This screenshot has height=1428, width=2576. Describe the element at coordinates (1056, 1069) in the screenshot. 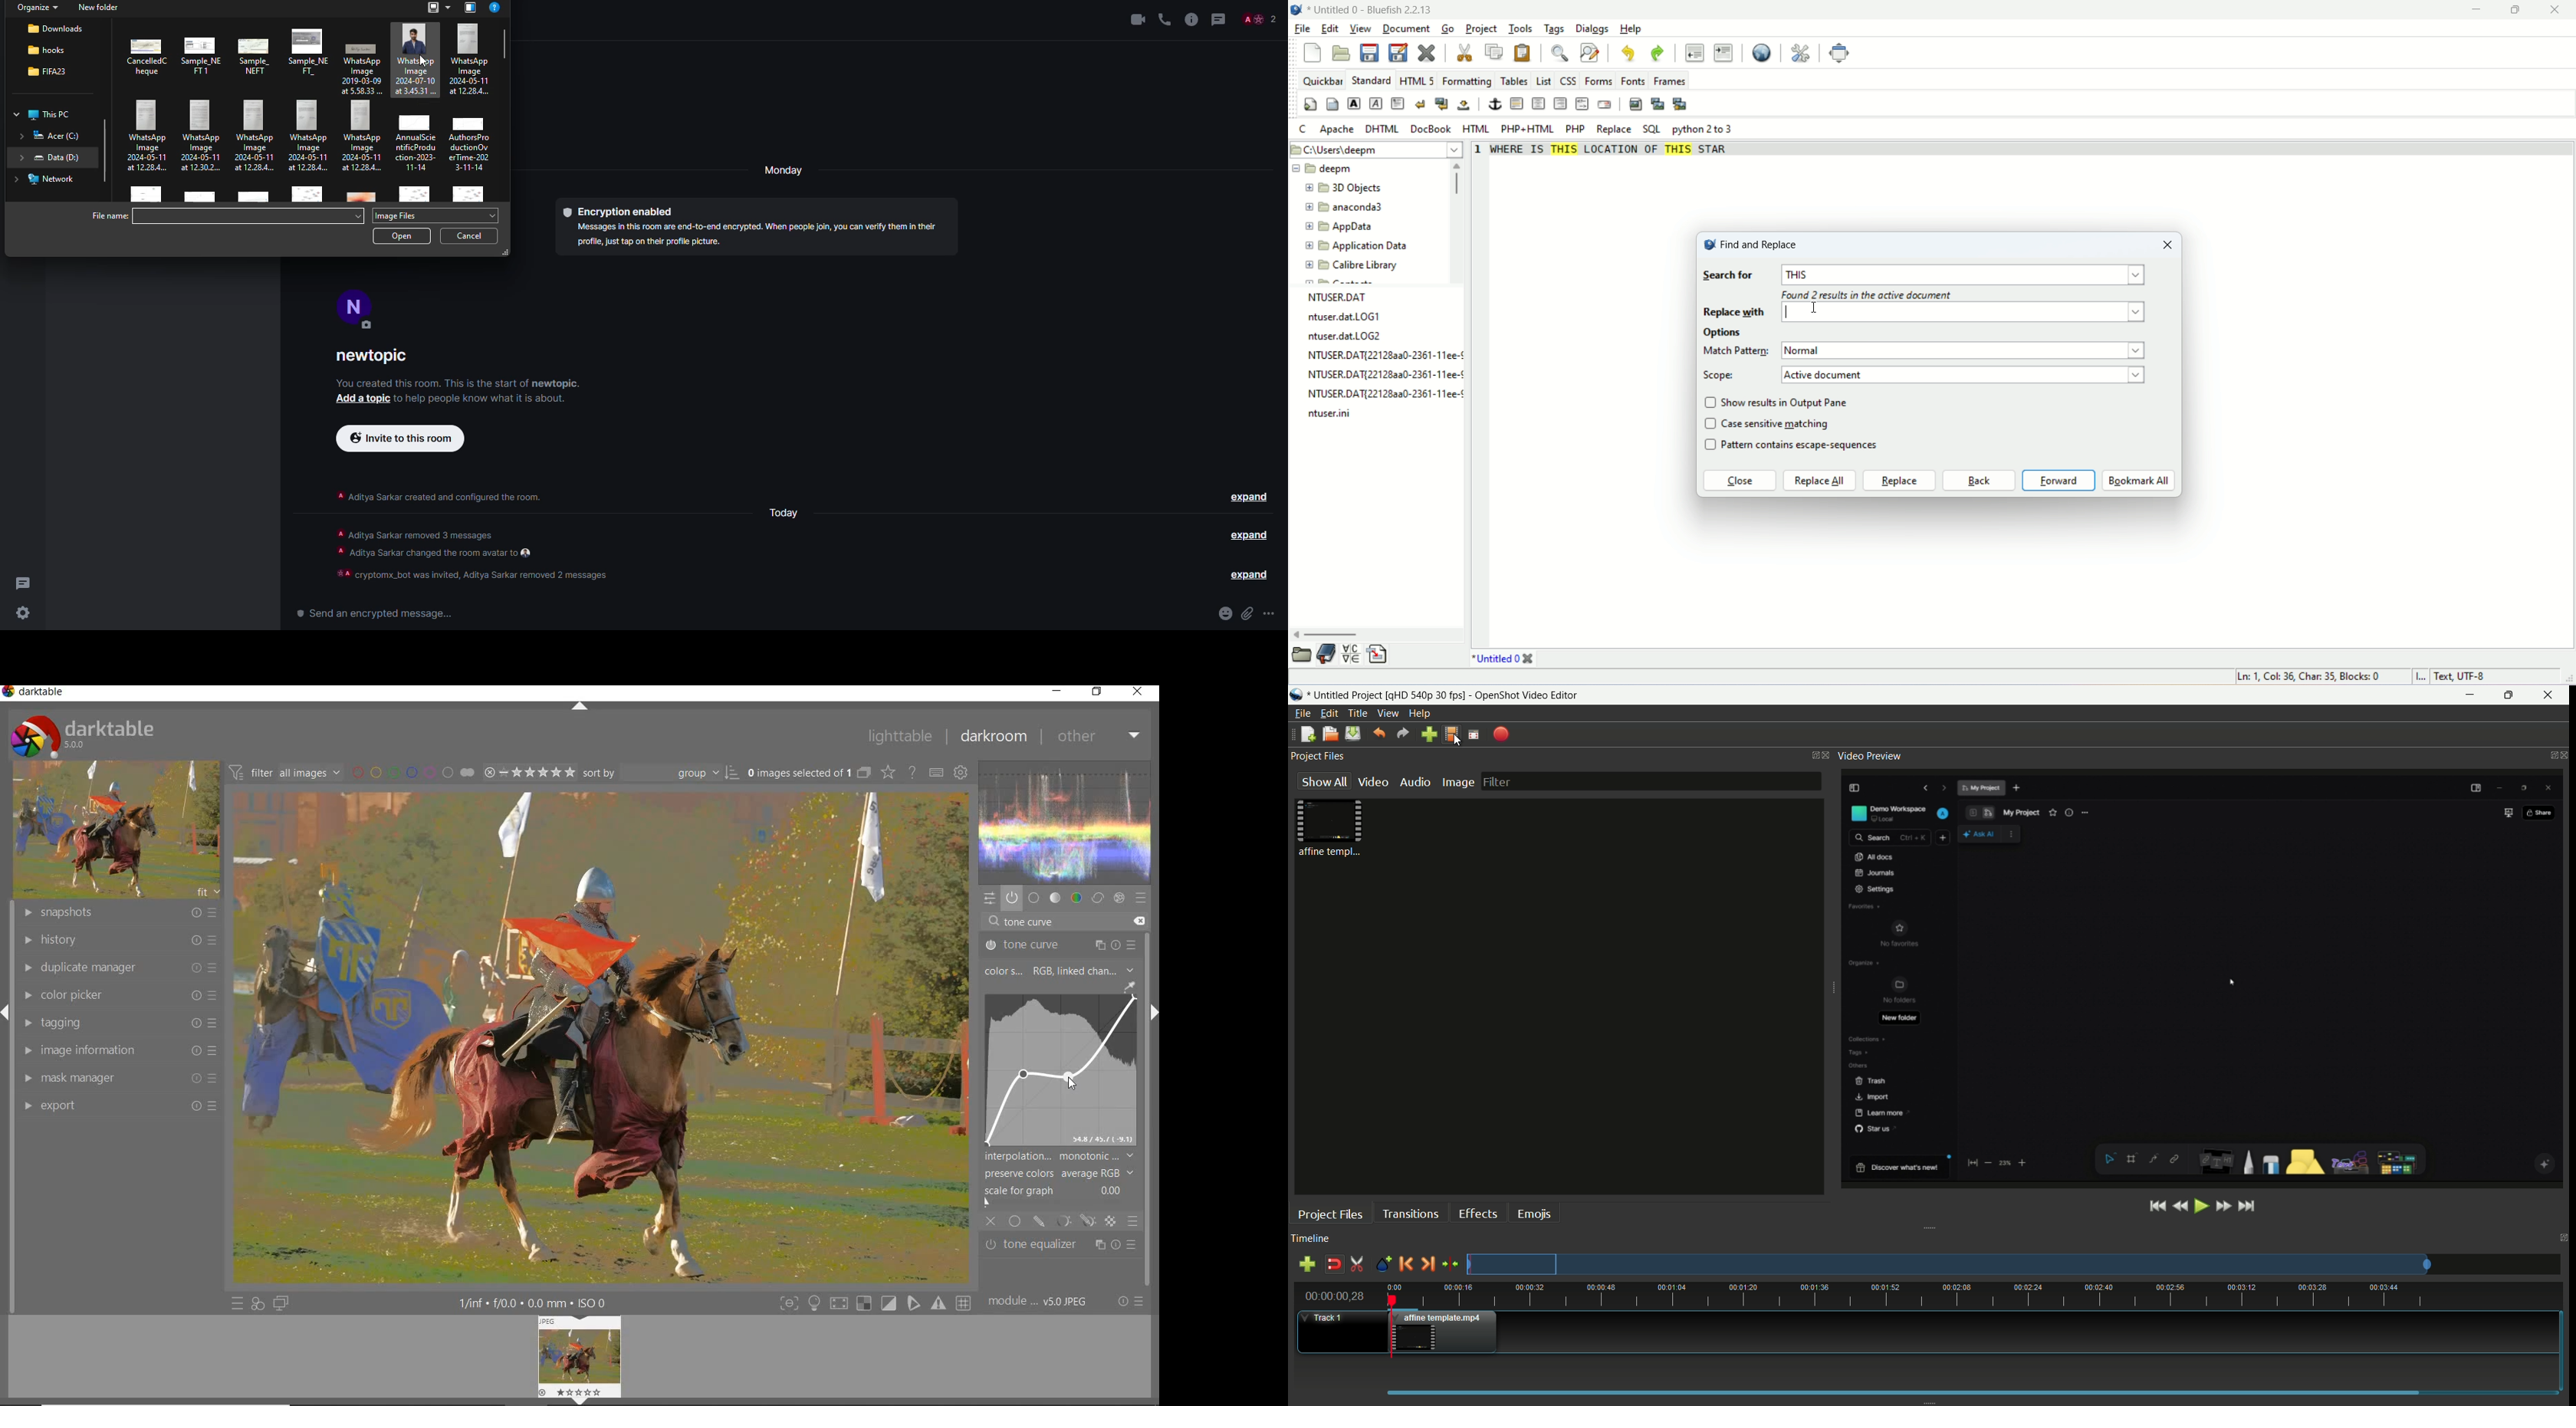

I see `tone curve` at that location.